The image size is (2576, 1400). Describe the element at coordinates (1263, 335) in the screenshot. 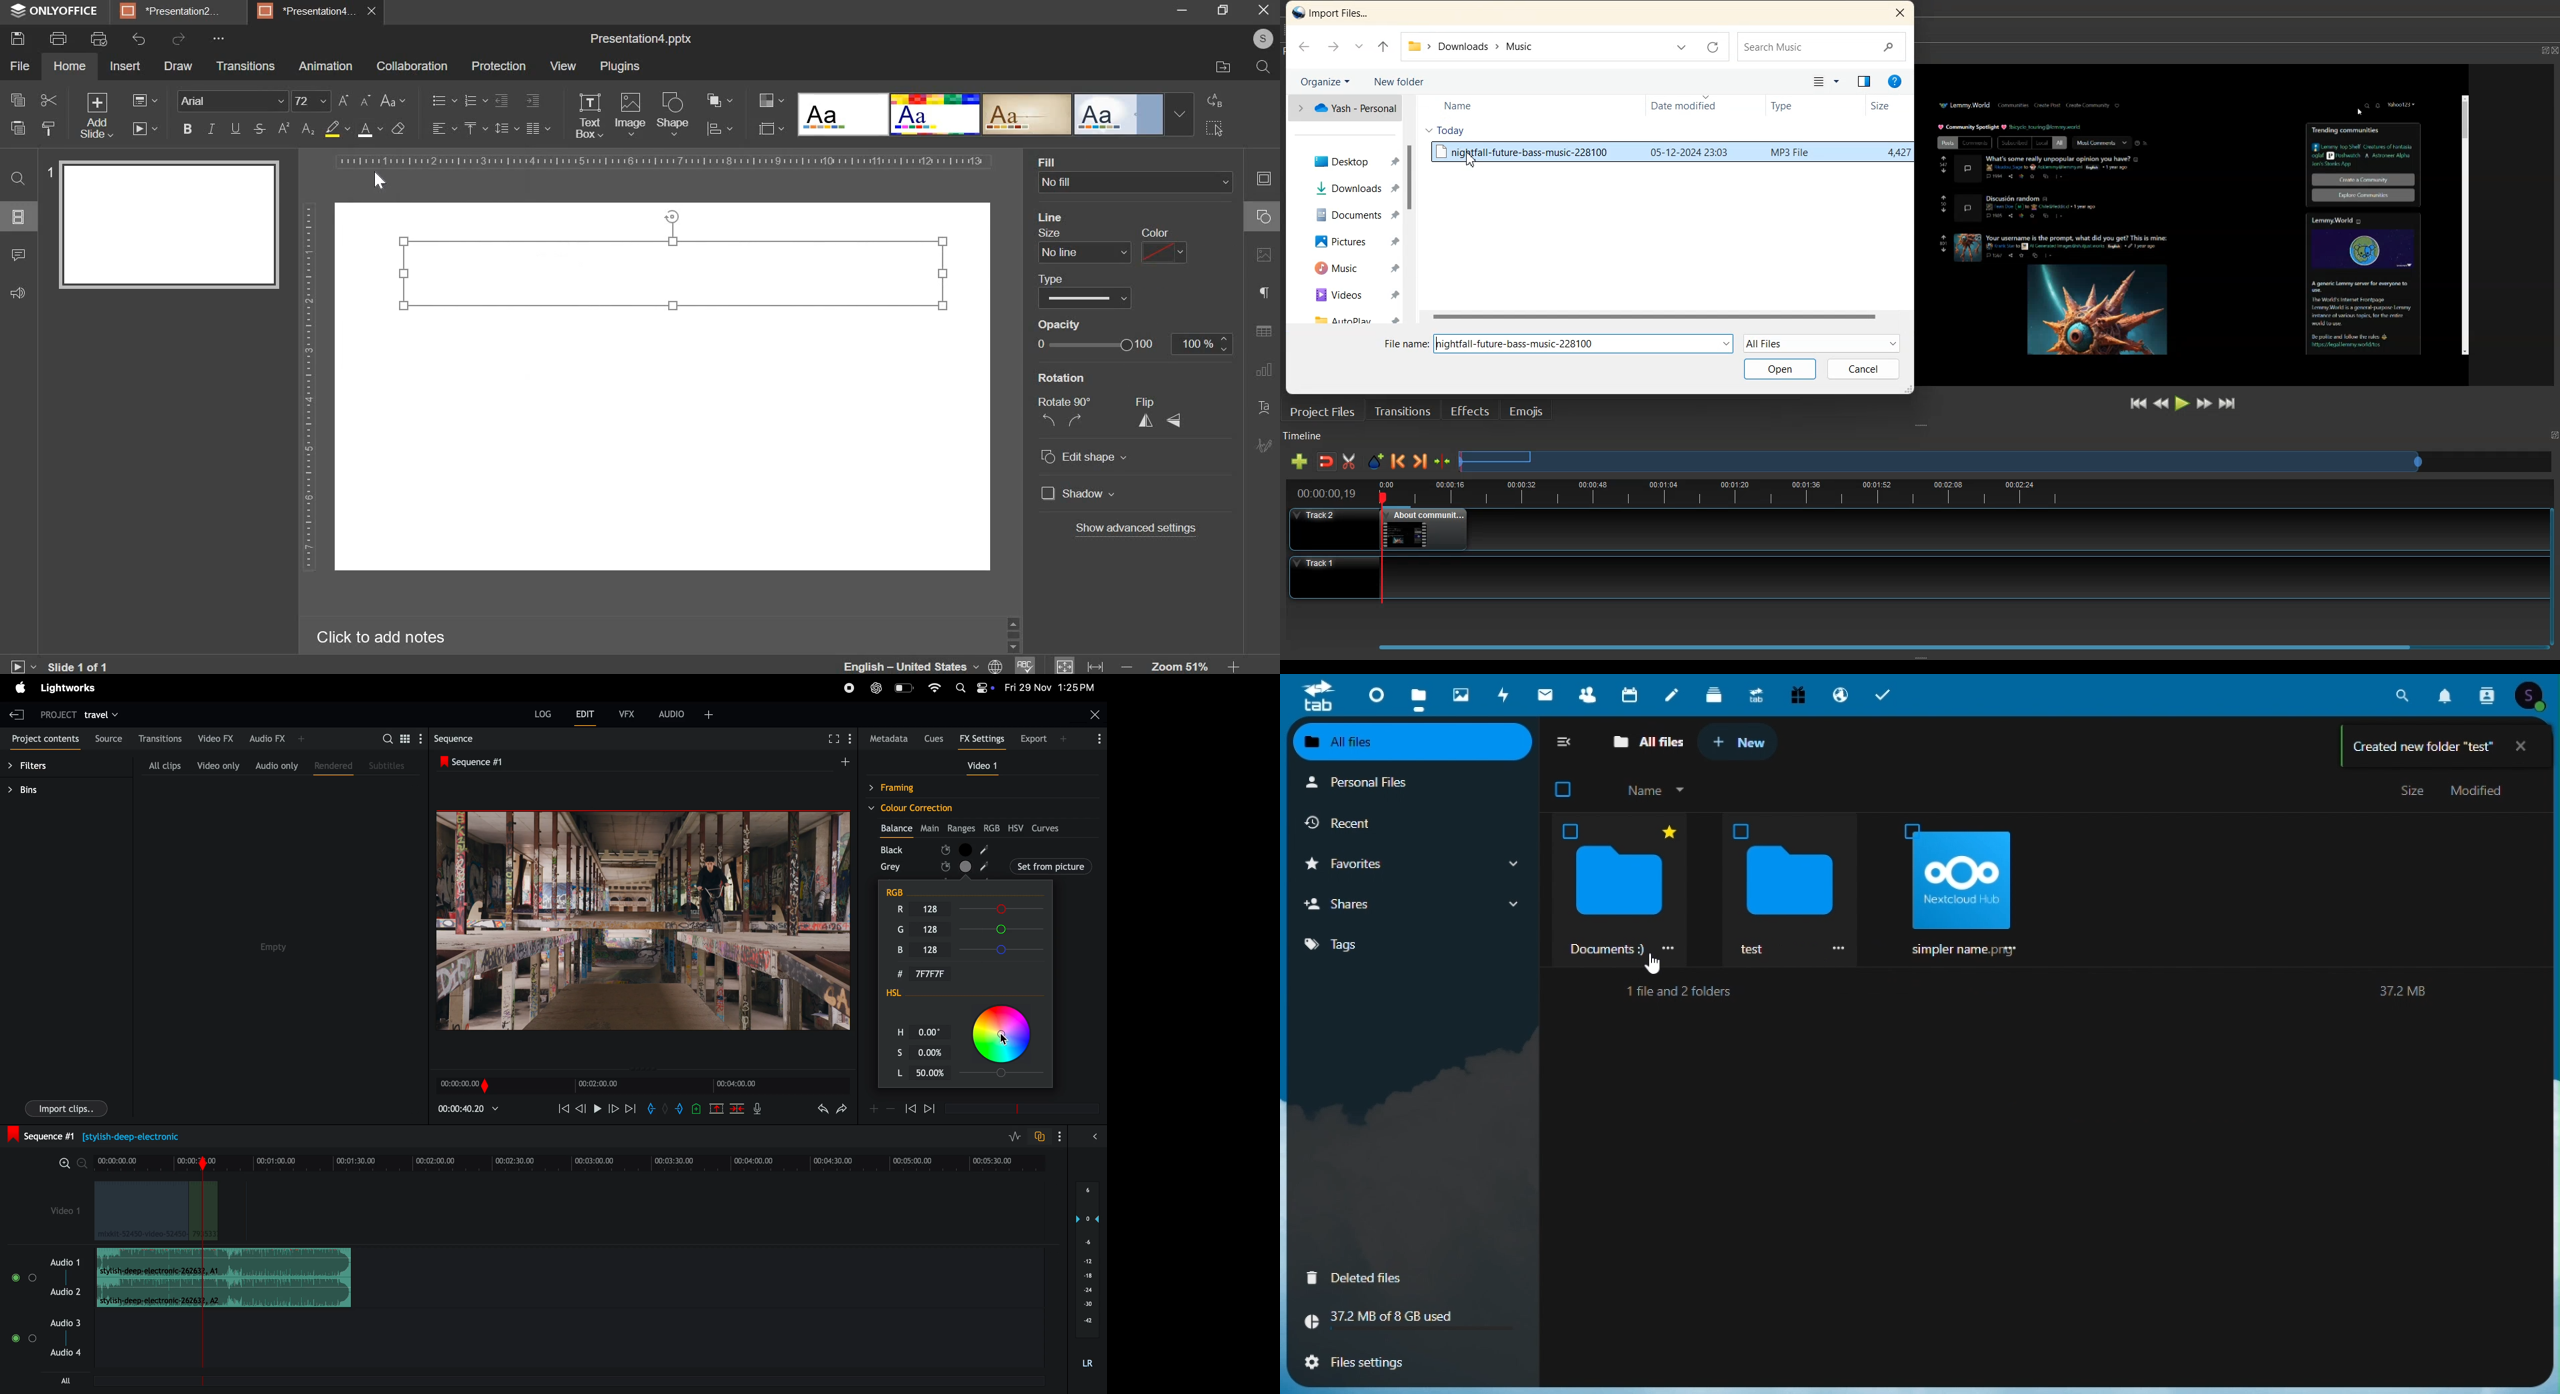

I see `table` at that location.